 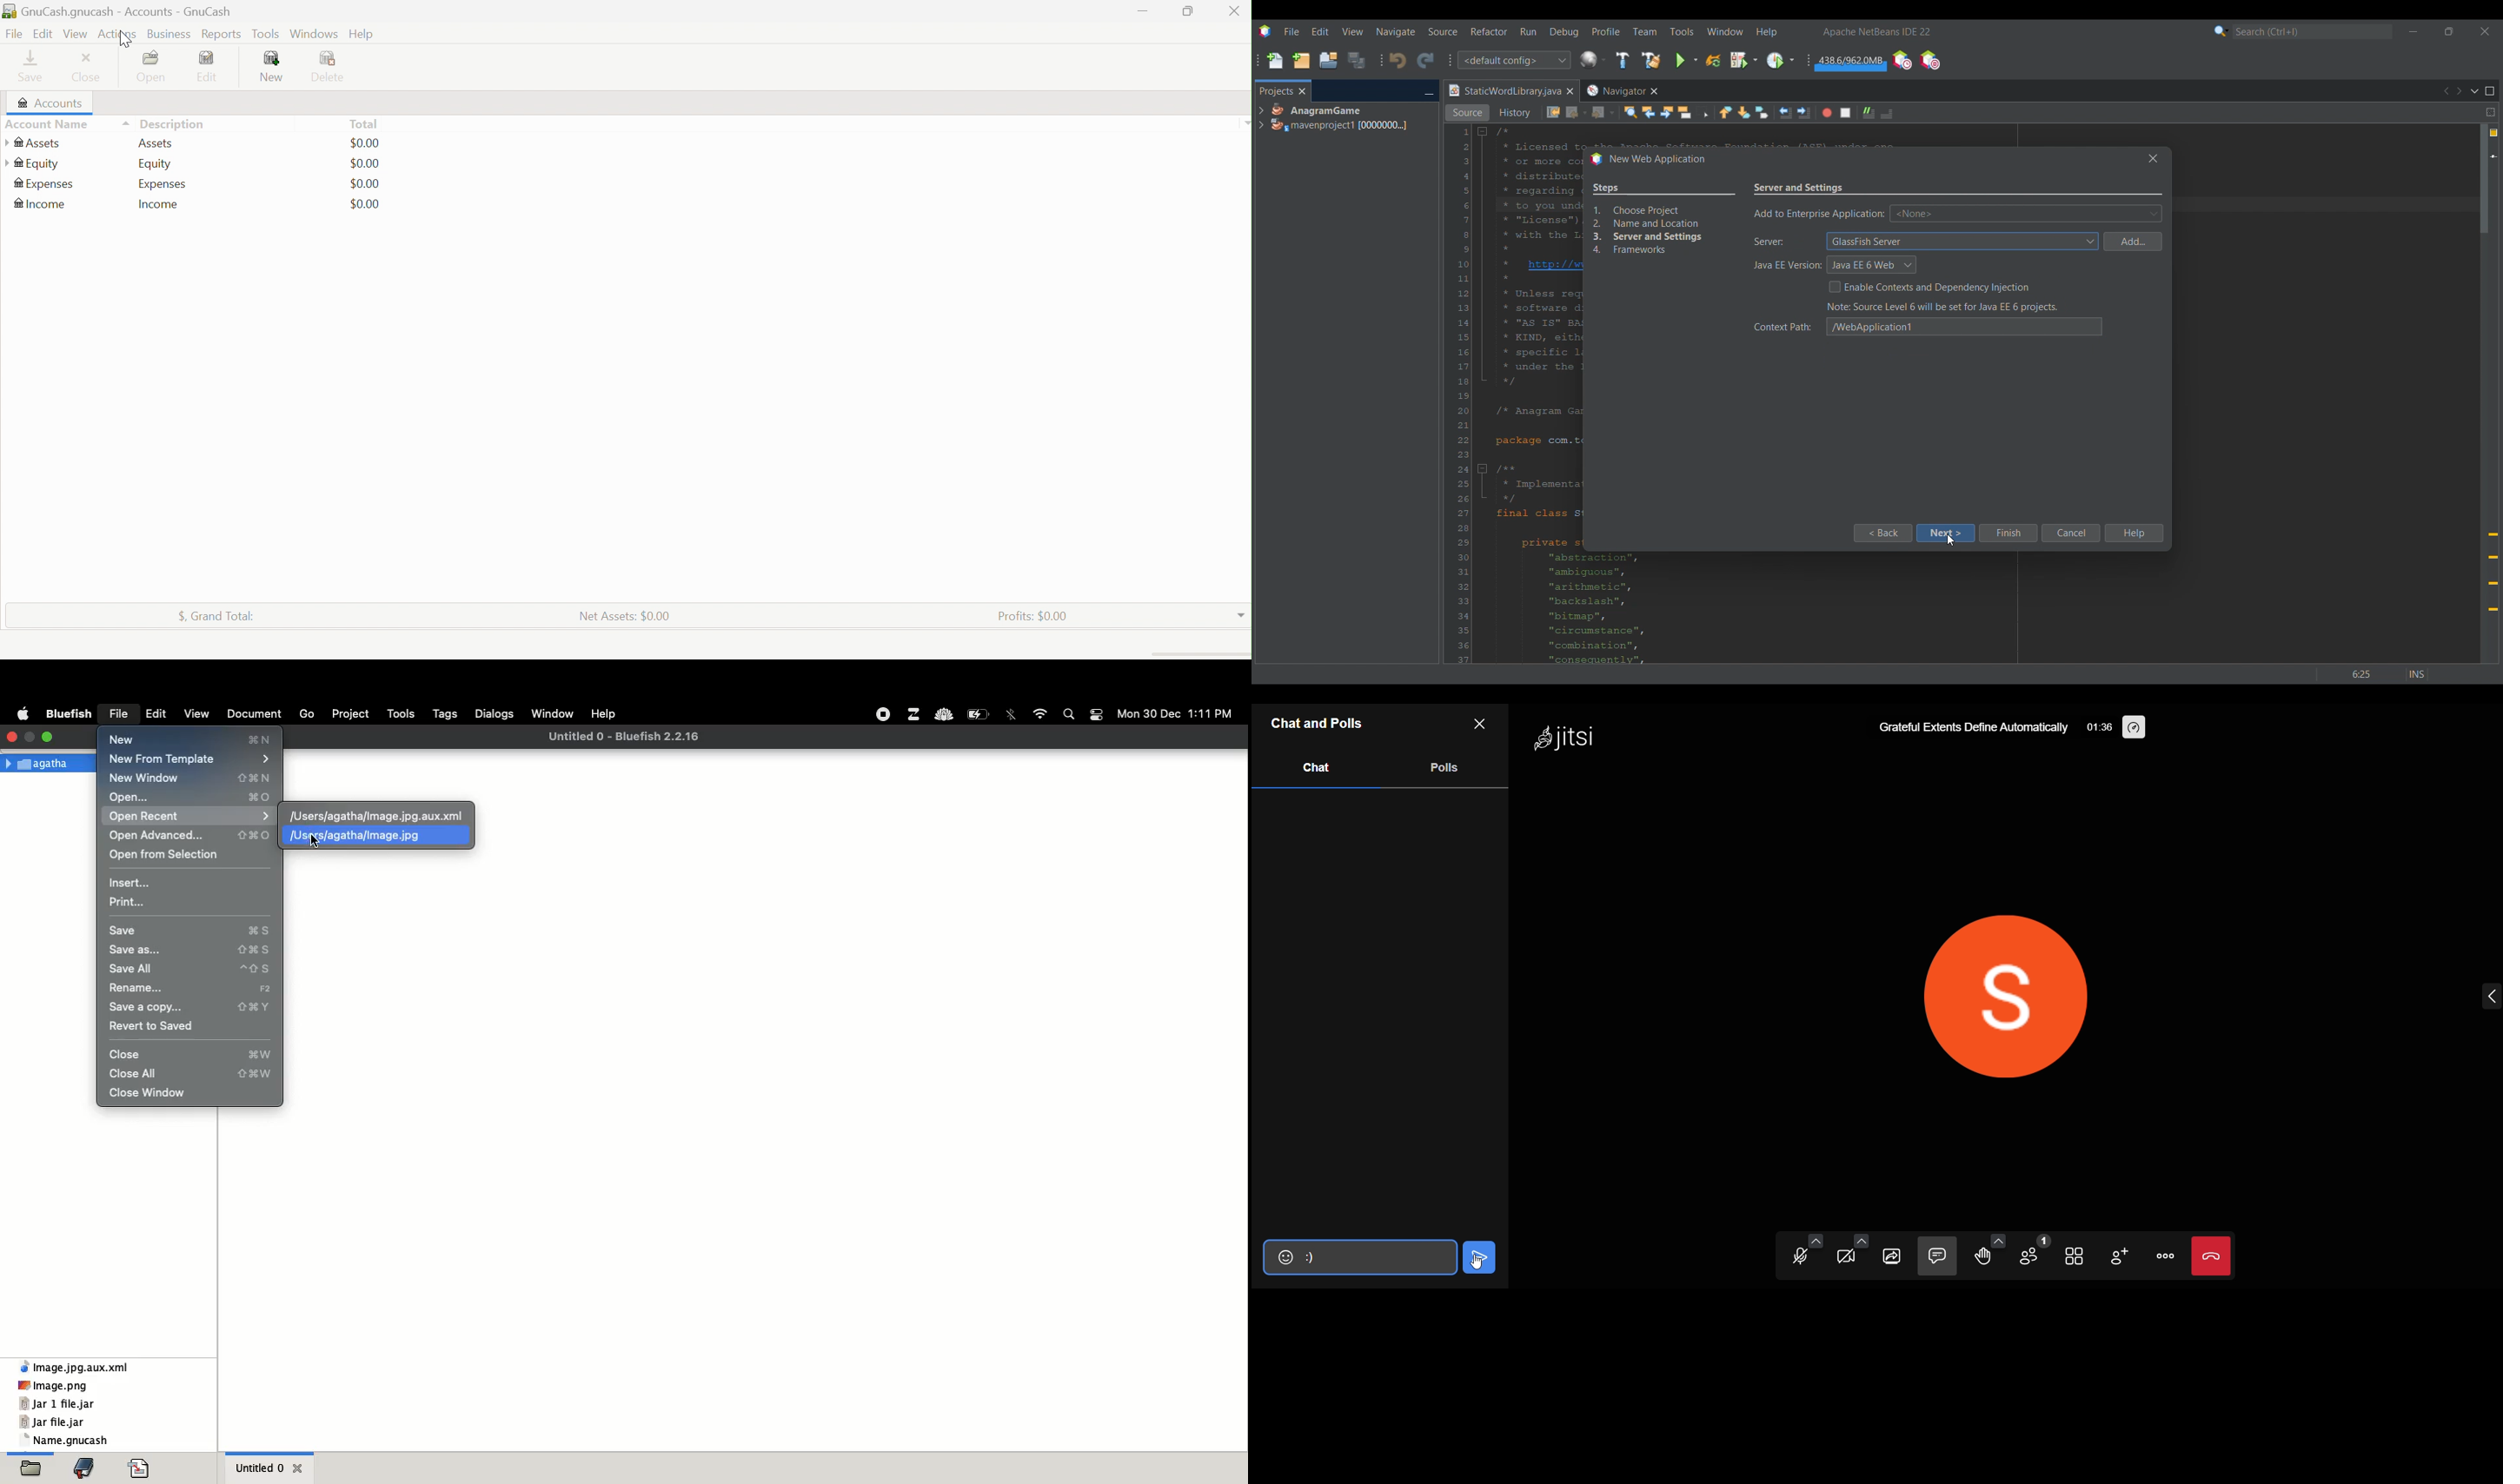 What do you see at coordinates (119, 33) in the screenshot?
I see `Actions` at bounding box center [119, 33].